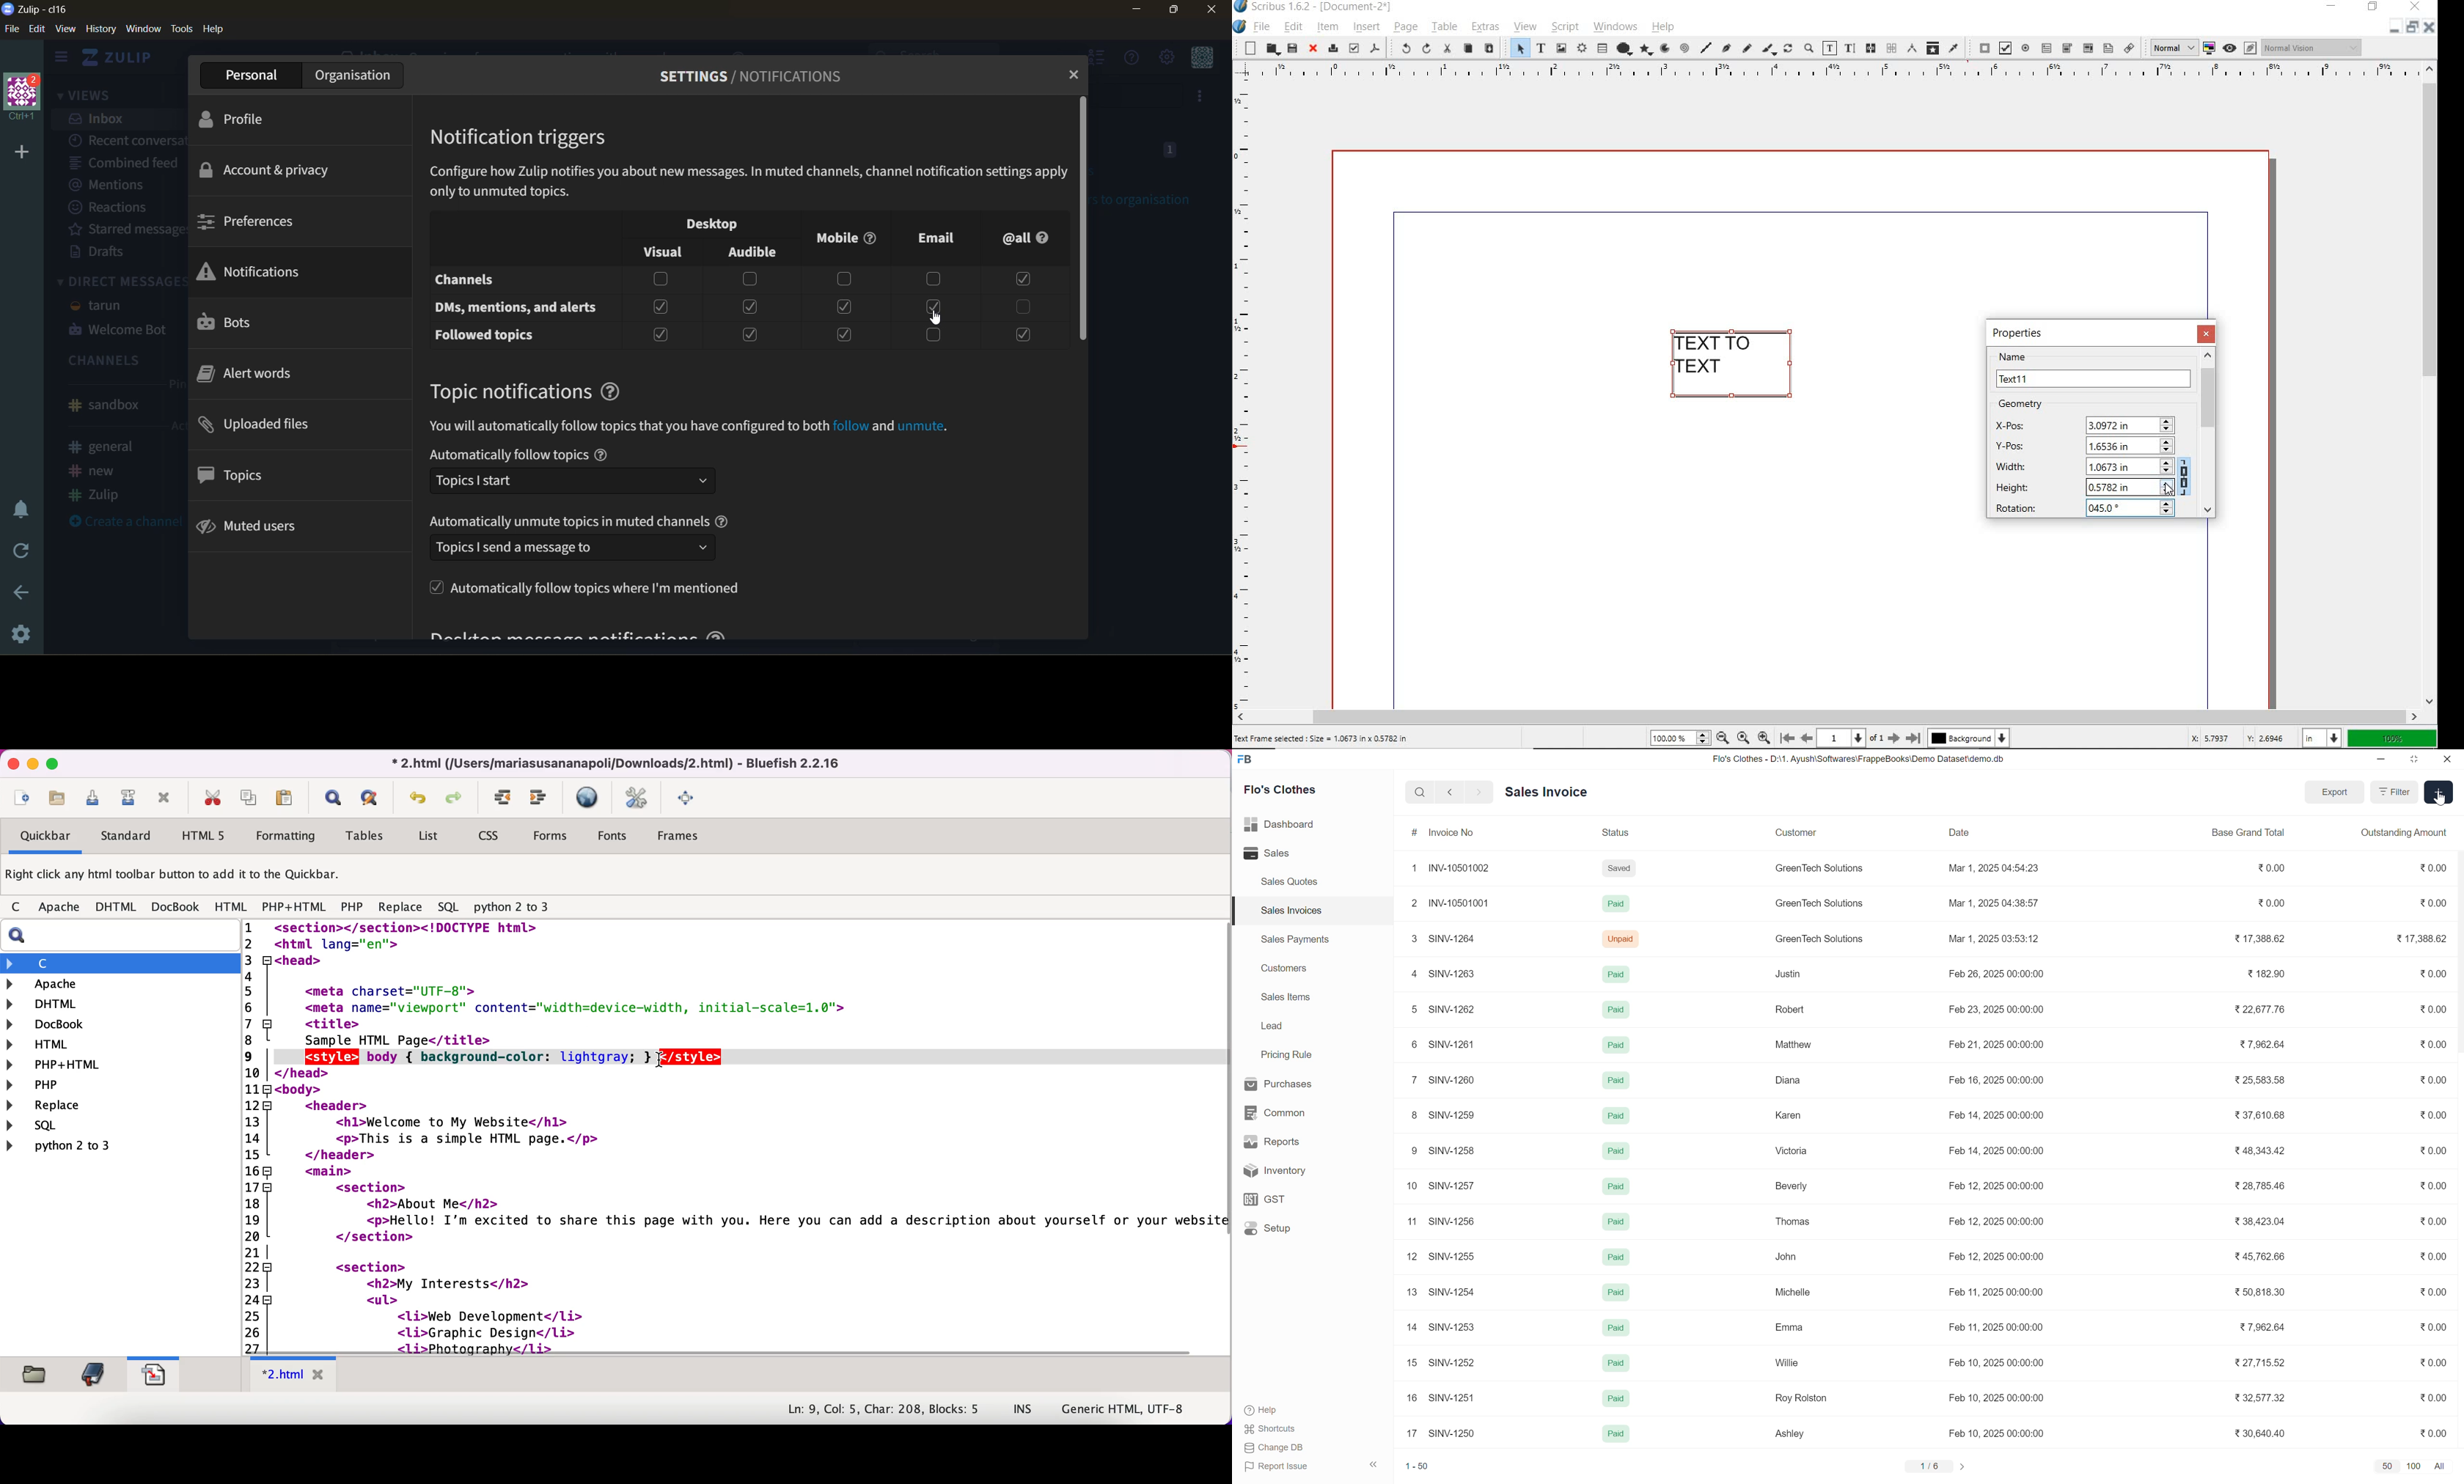 The height and width of the screenshot is (1484, 2464). Describe the element at coordinates (1610, 1437) in the screenshot. I see `Paid` at that location.